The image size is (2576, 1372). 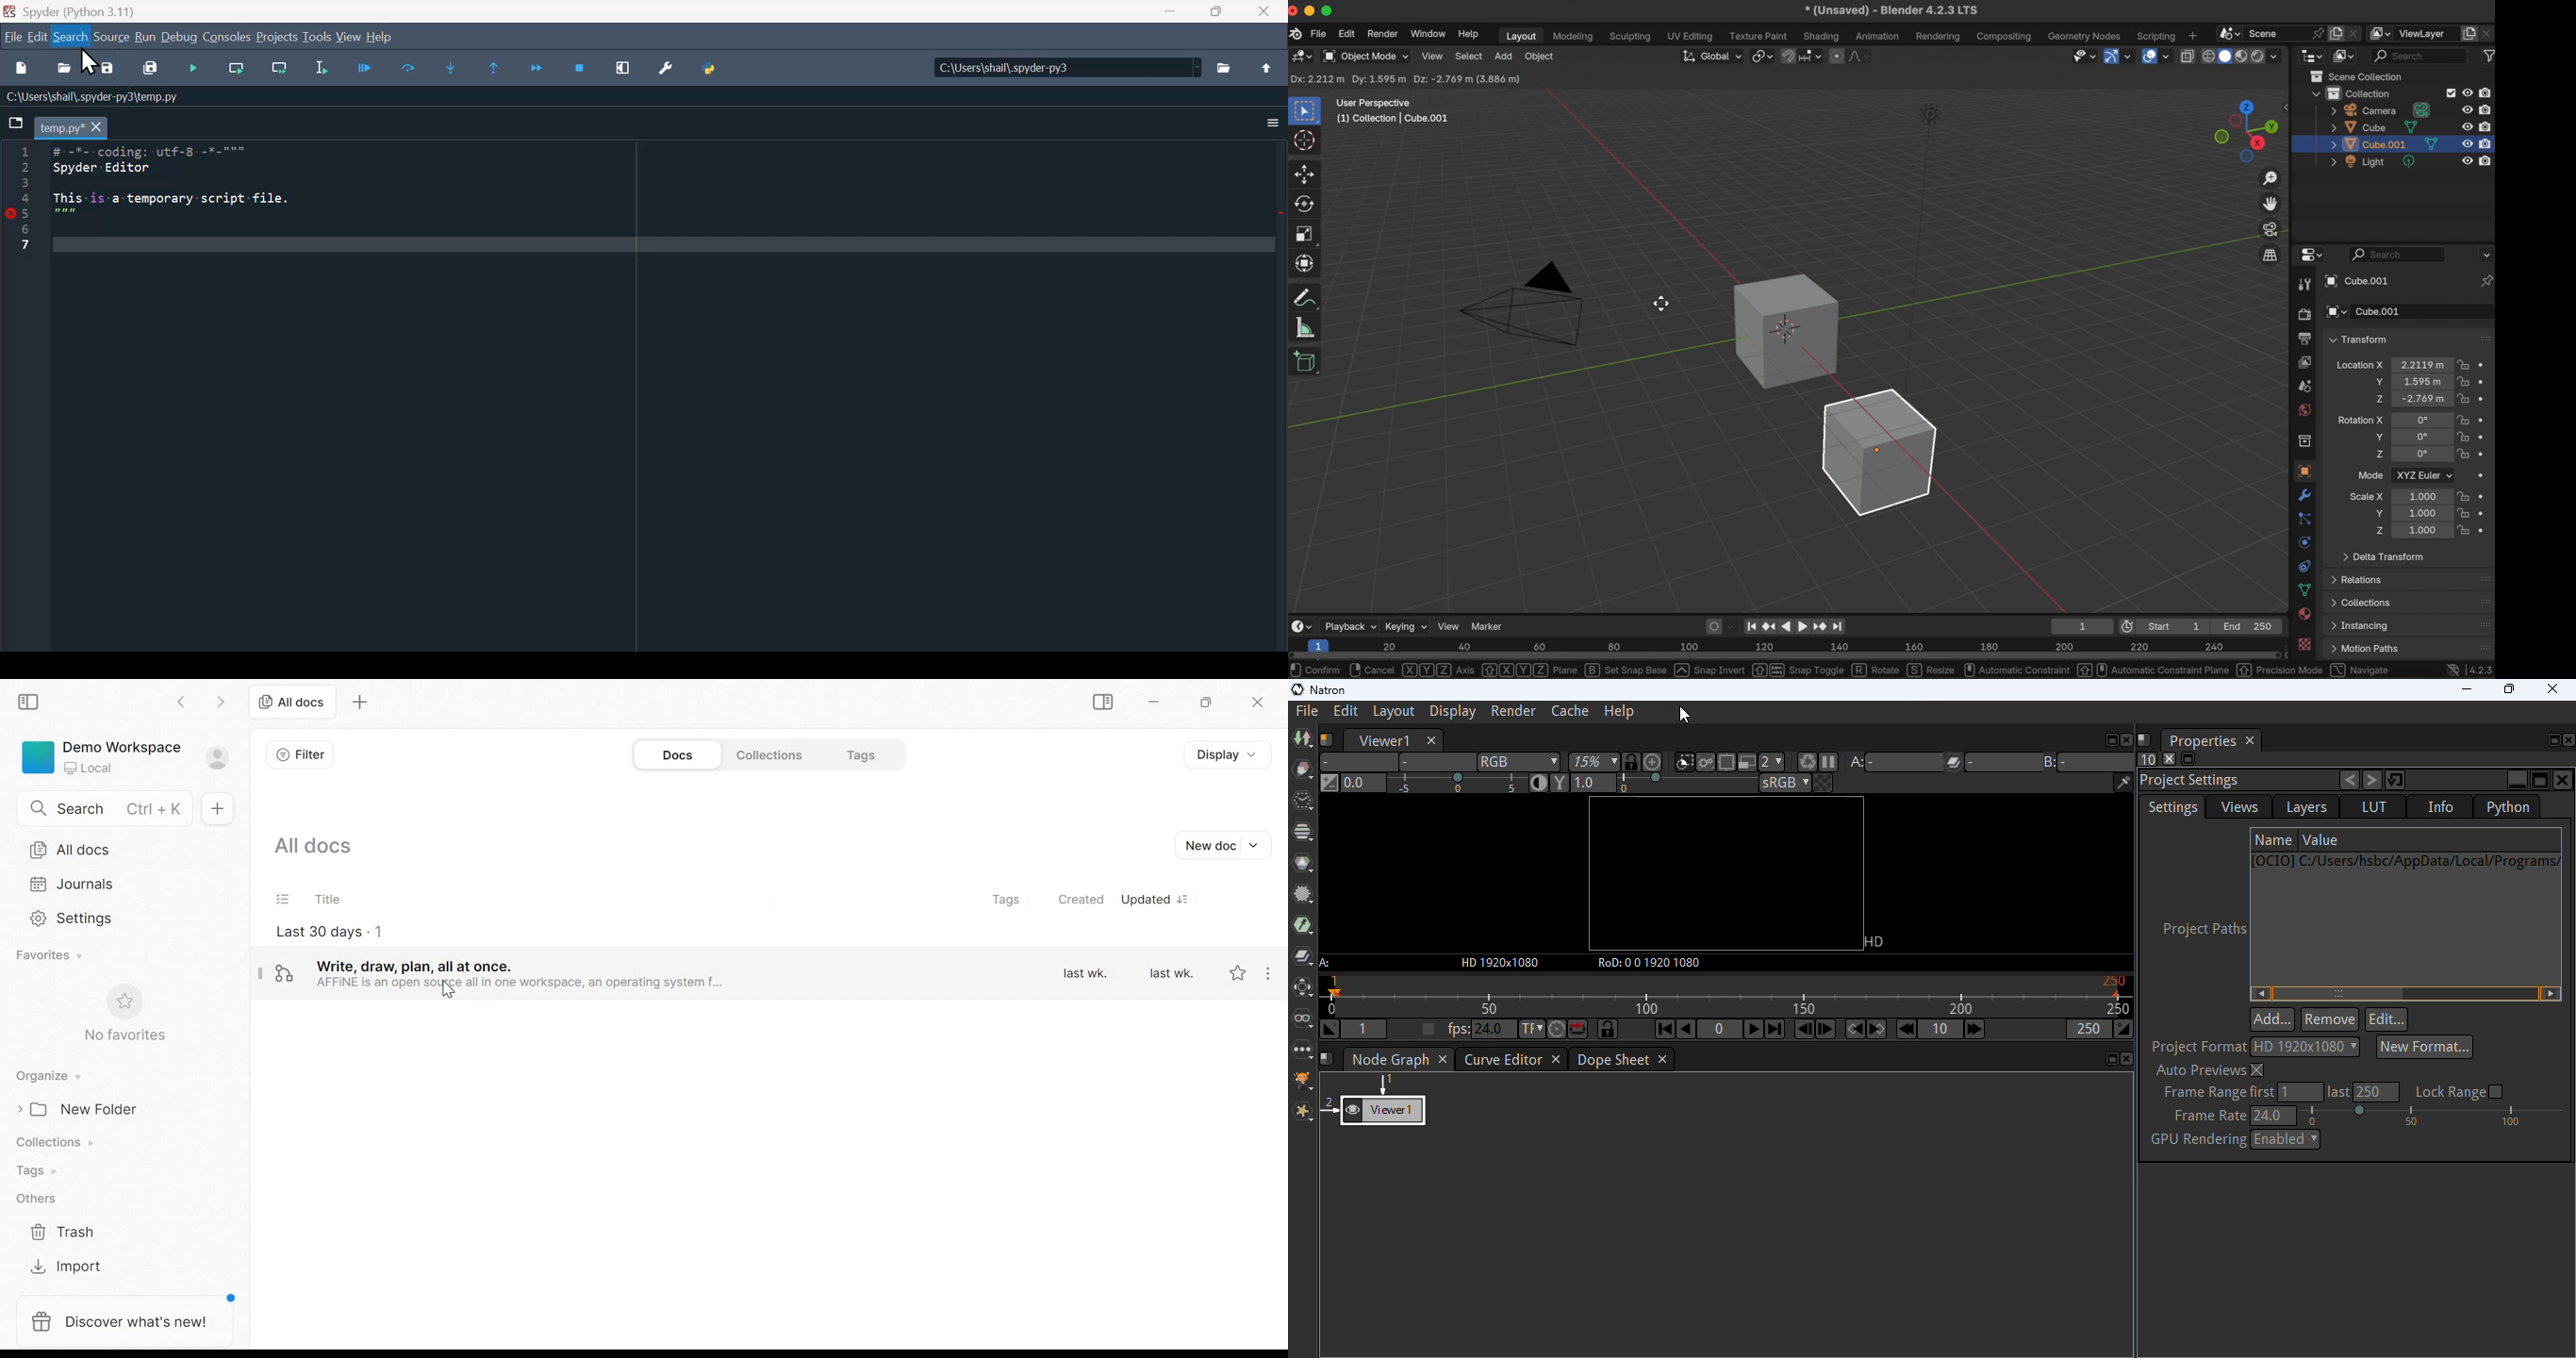 What do you see at coordinates (384, 38) in the screenshot?
I see `help` at bounding box center [384, 38].